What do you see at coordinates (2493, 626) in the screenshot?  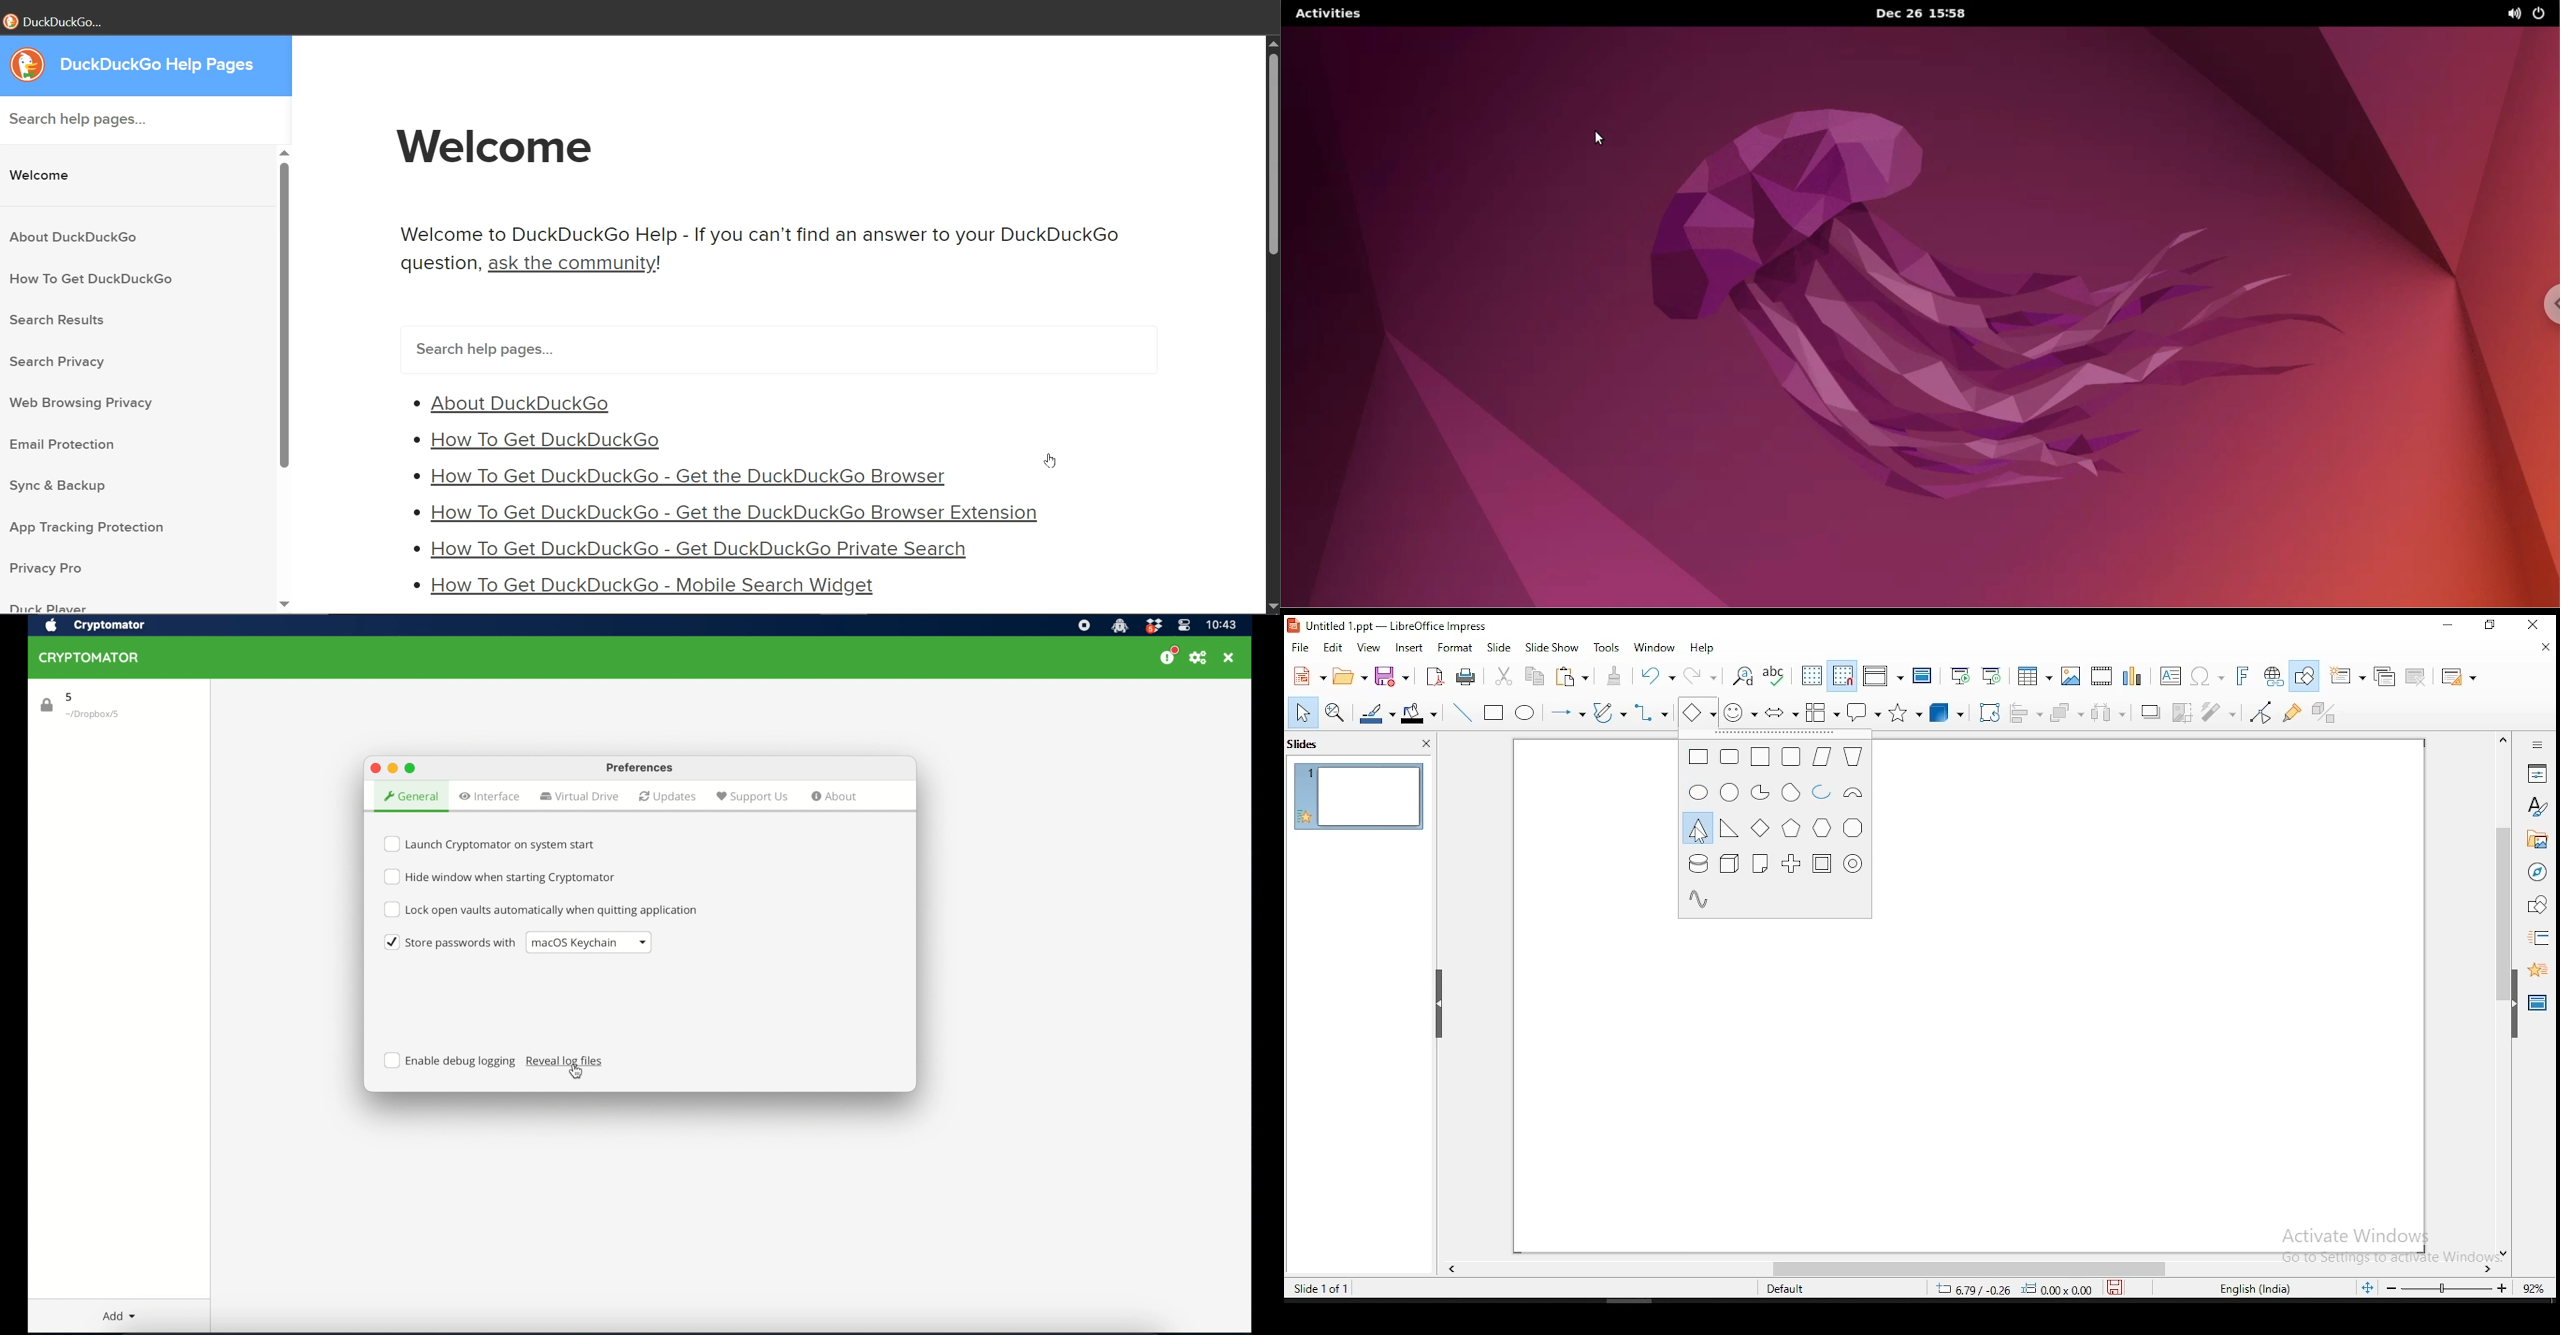 I see `maximize` at bounding box center [2493, 626].